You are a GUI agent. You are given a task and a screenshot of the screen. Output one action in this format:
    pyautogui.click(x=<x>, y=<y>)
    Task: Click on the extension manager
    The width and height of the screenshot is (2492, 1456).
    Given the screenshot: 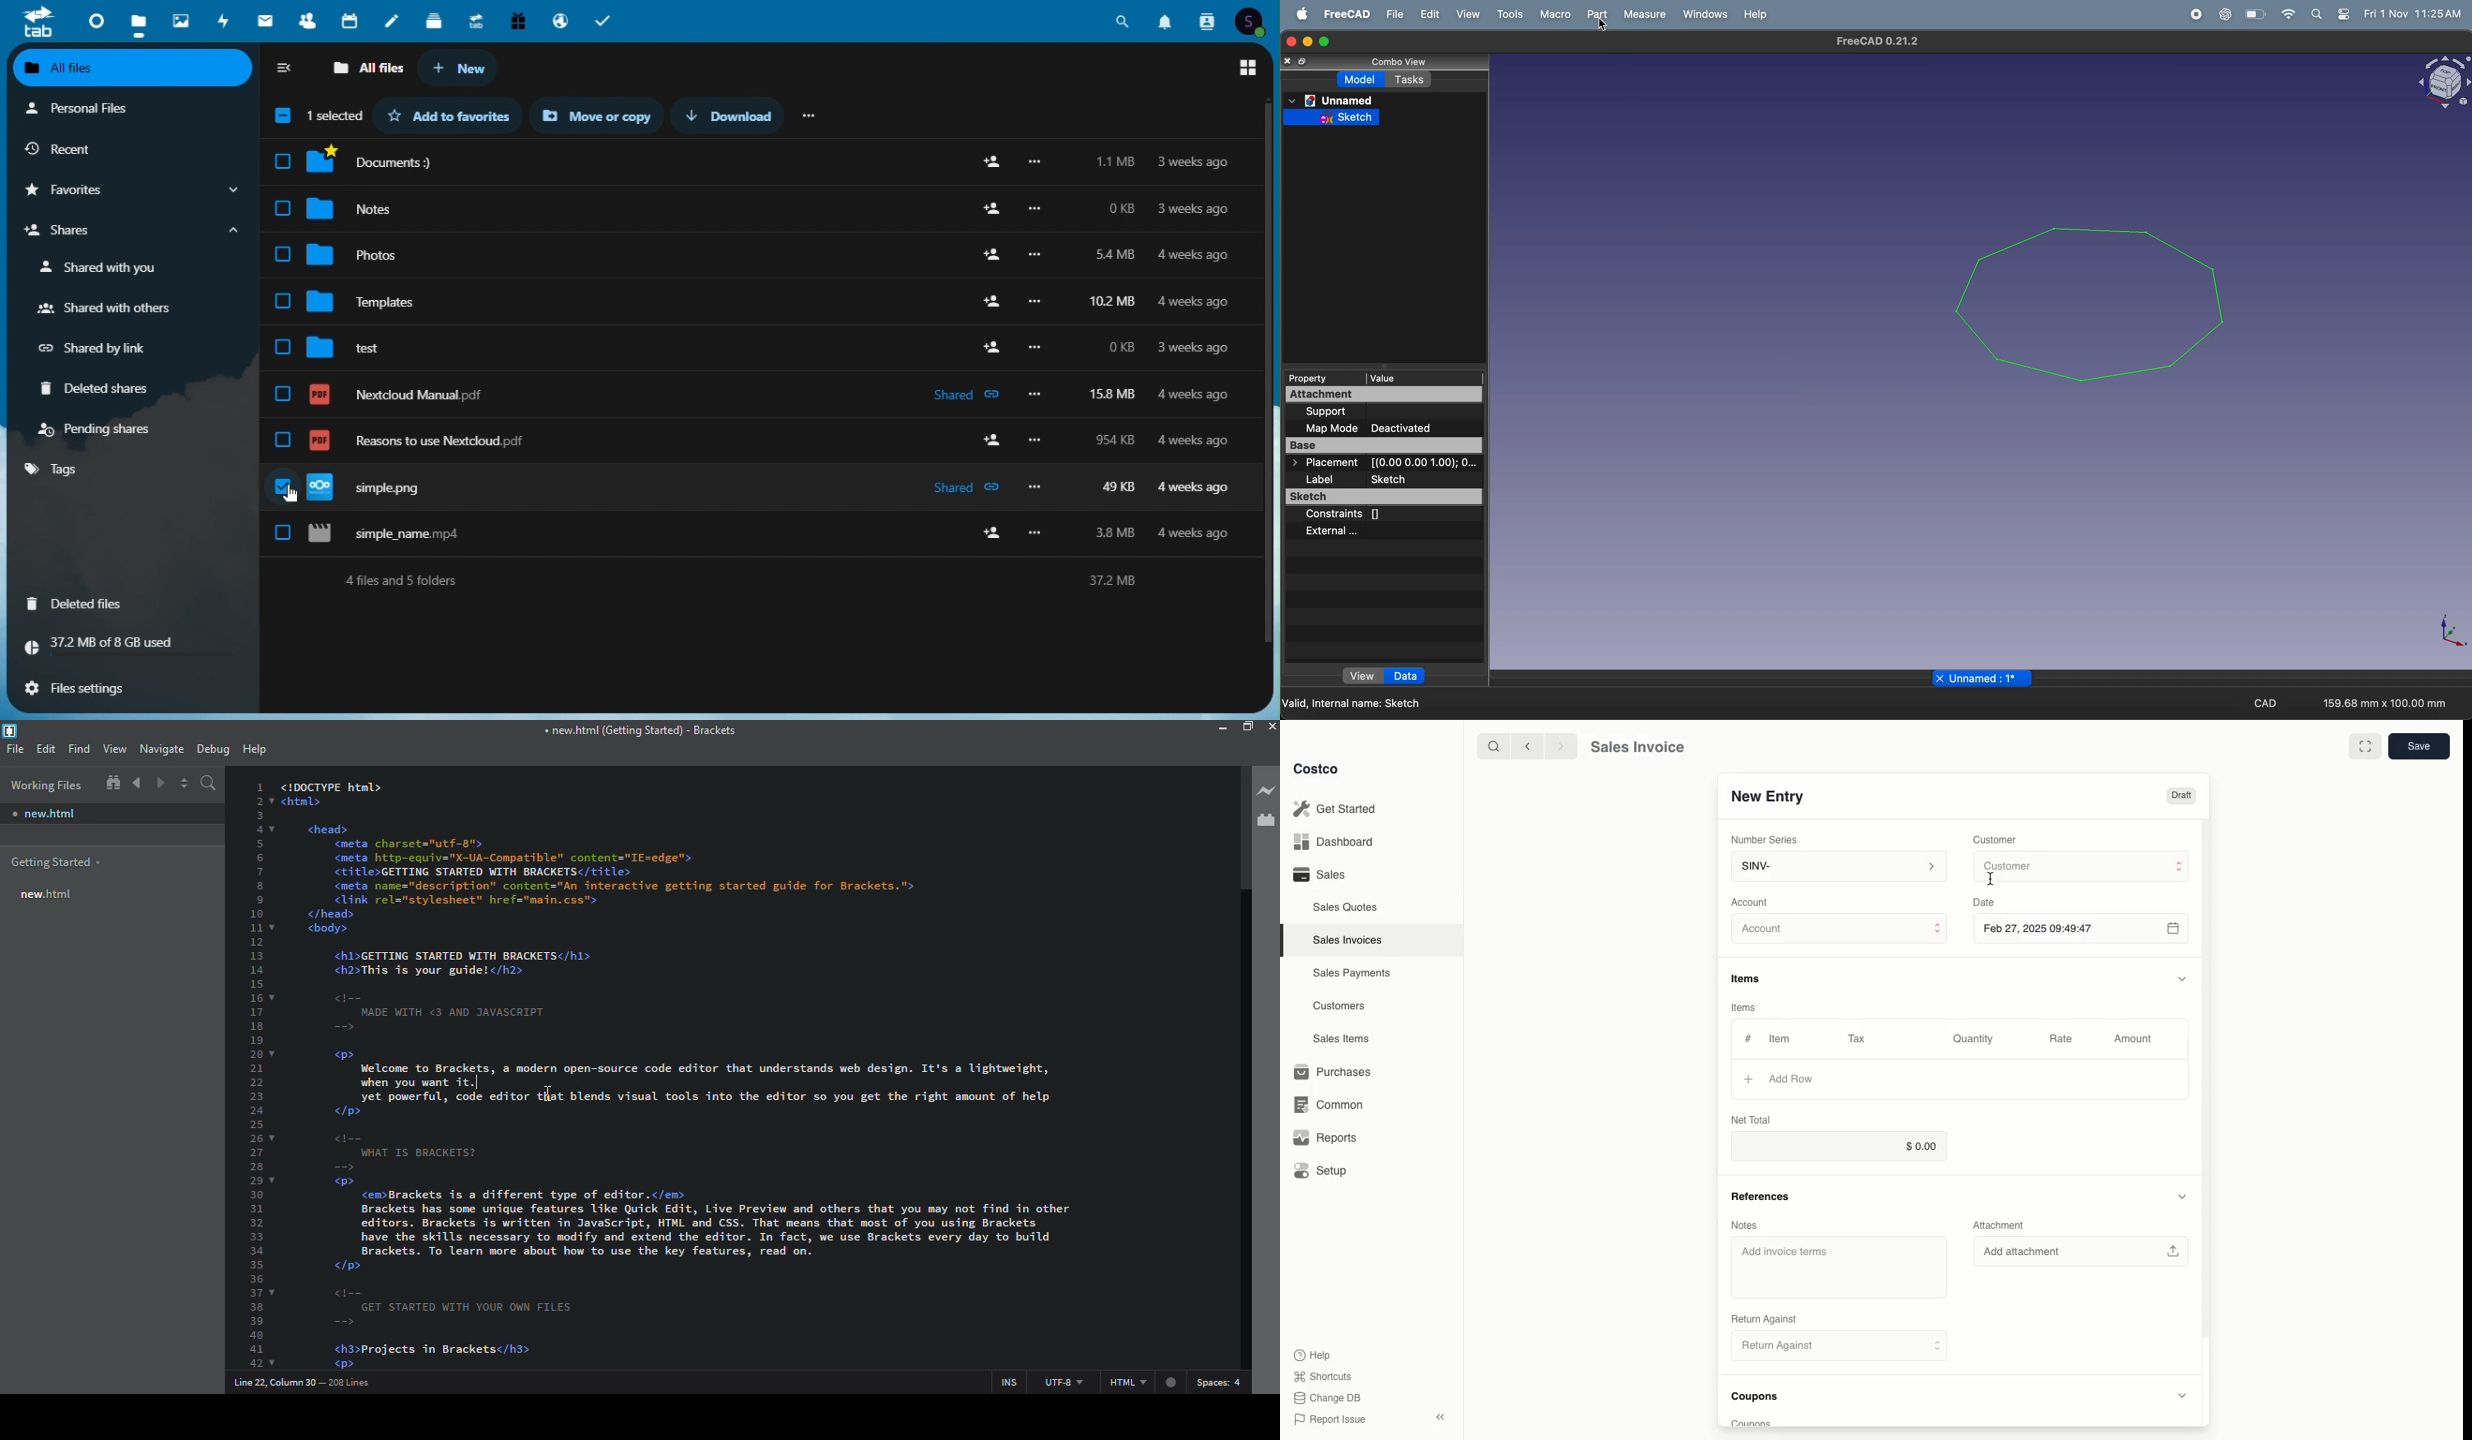 What is the action you would take?
    pyautogui.click(x=1265, y=820)
    